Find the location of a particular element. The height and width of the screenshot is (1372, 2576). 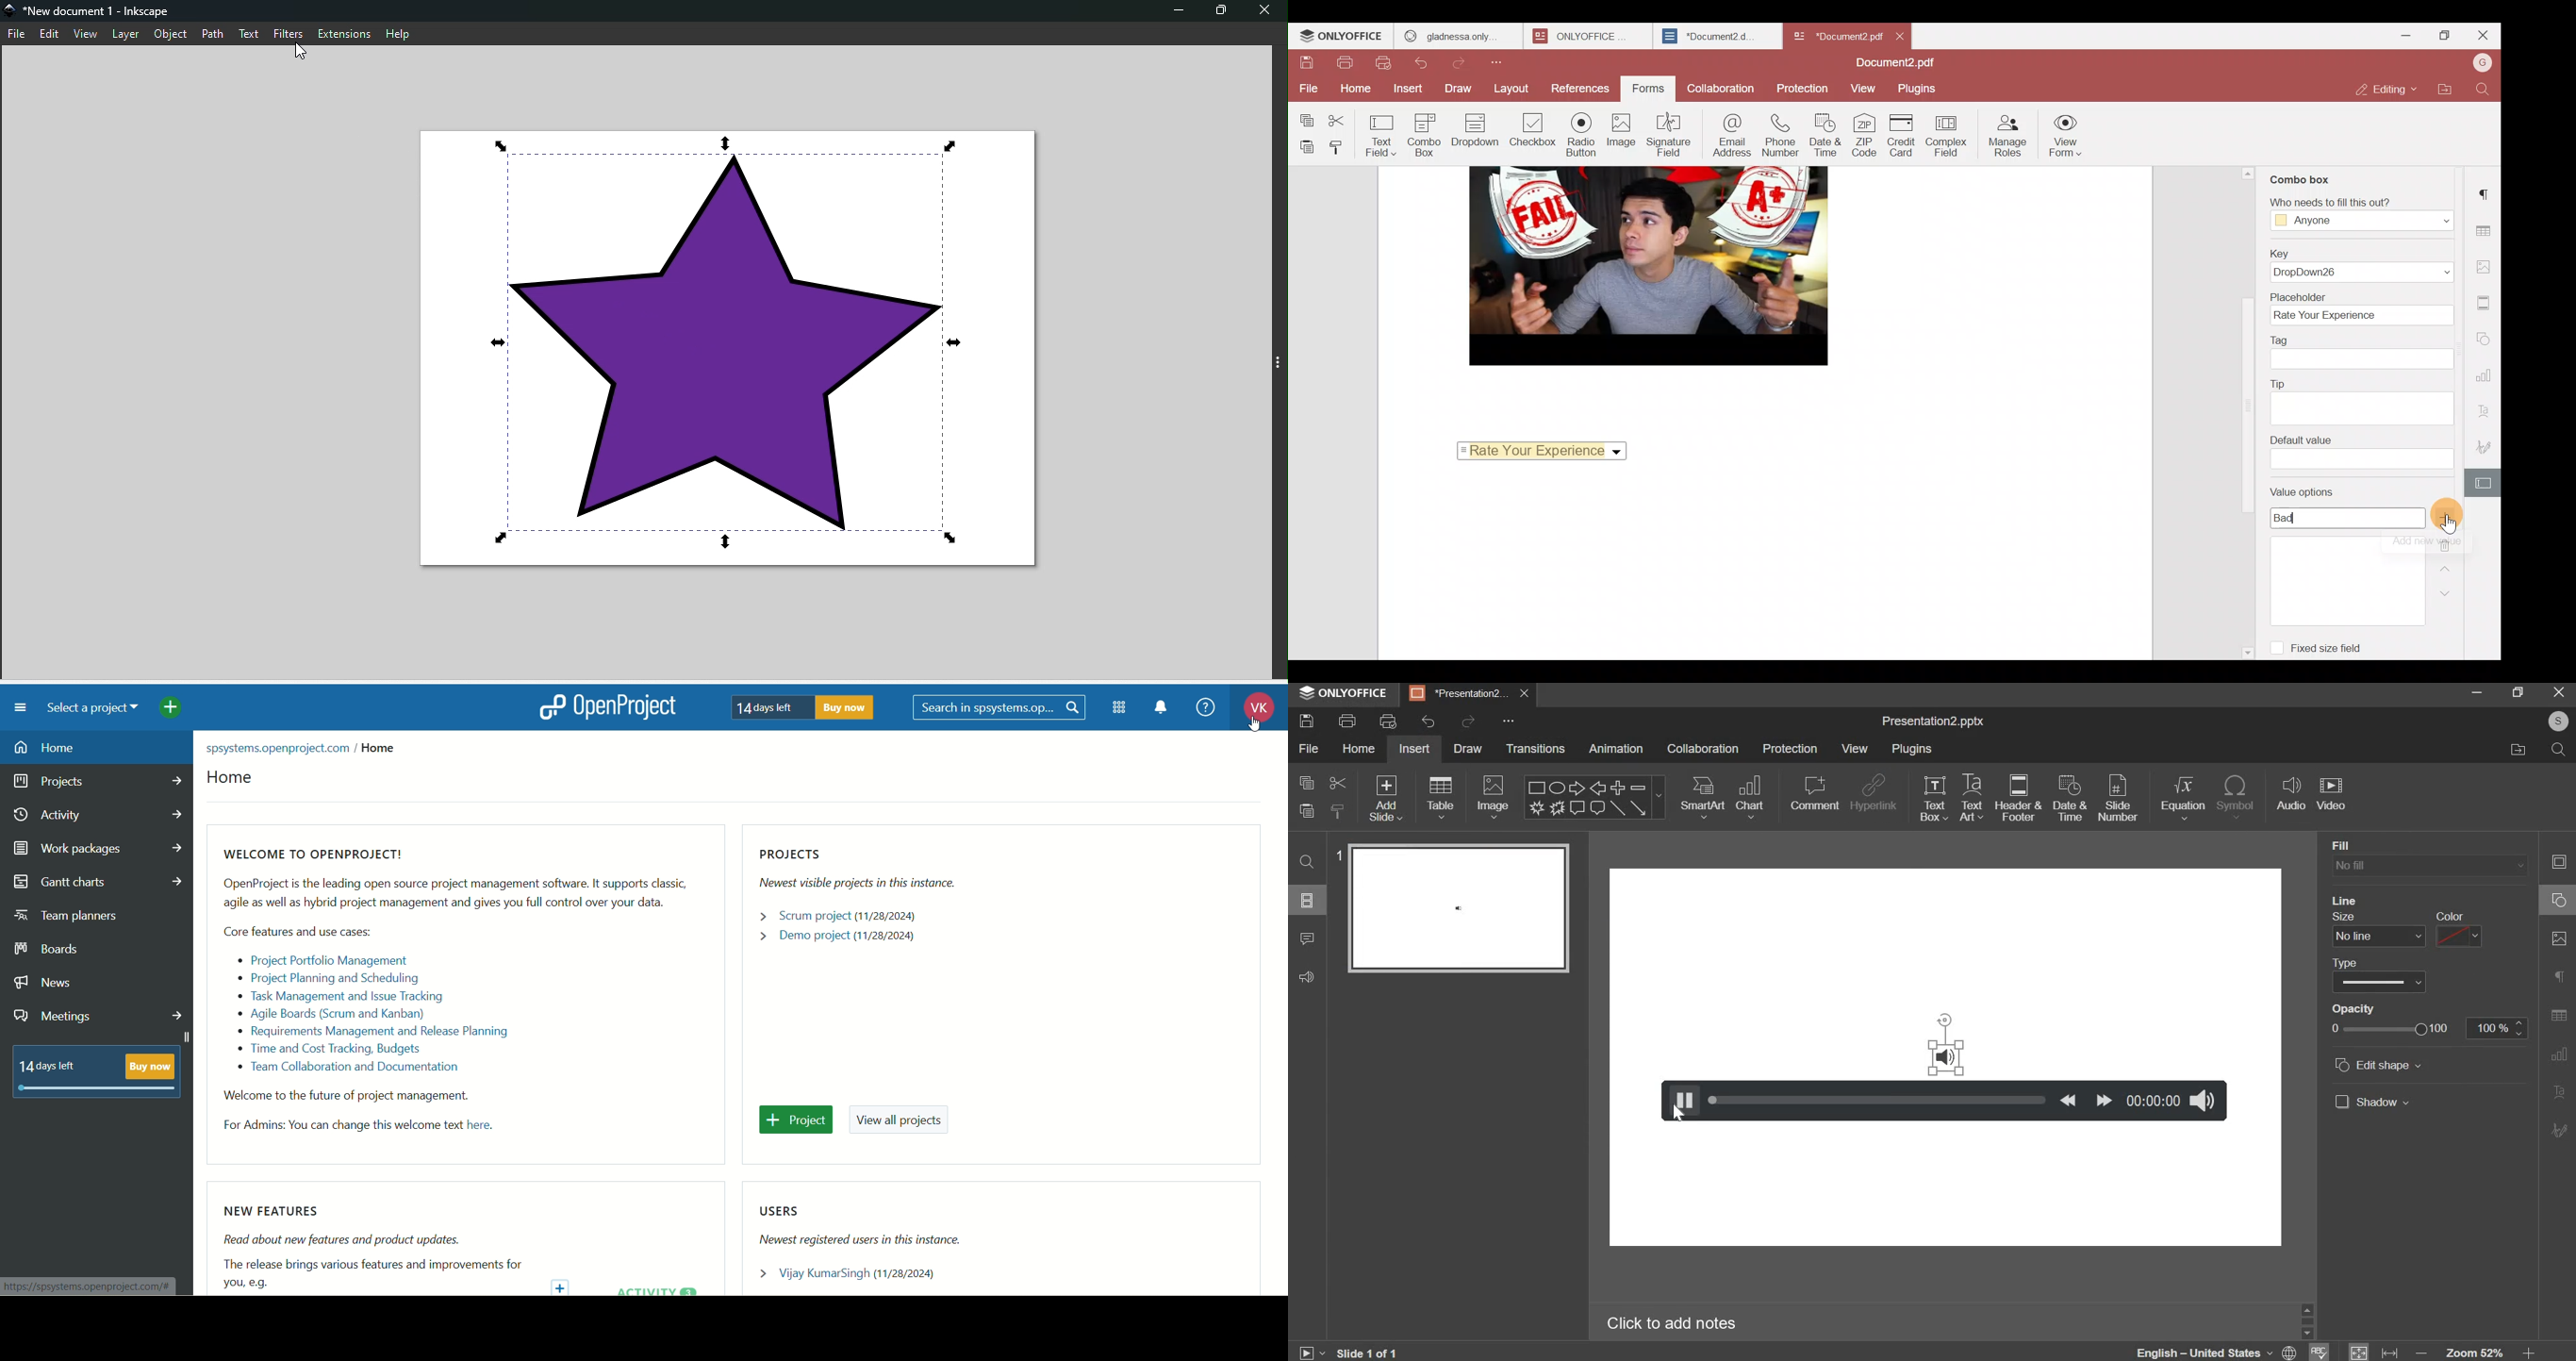

play button is located at coordinates (1680, 1100).